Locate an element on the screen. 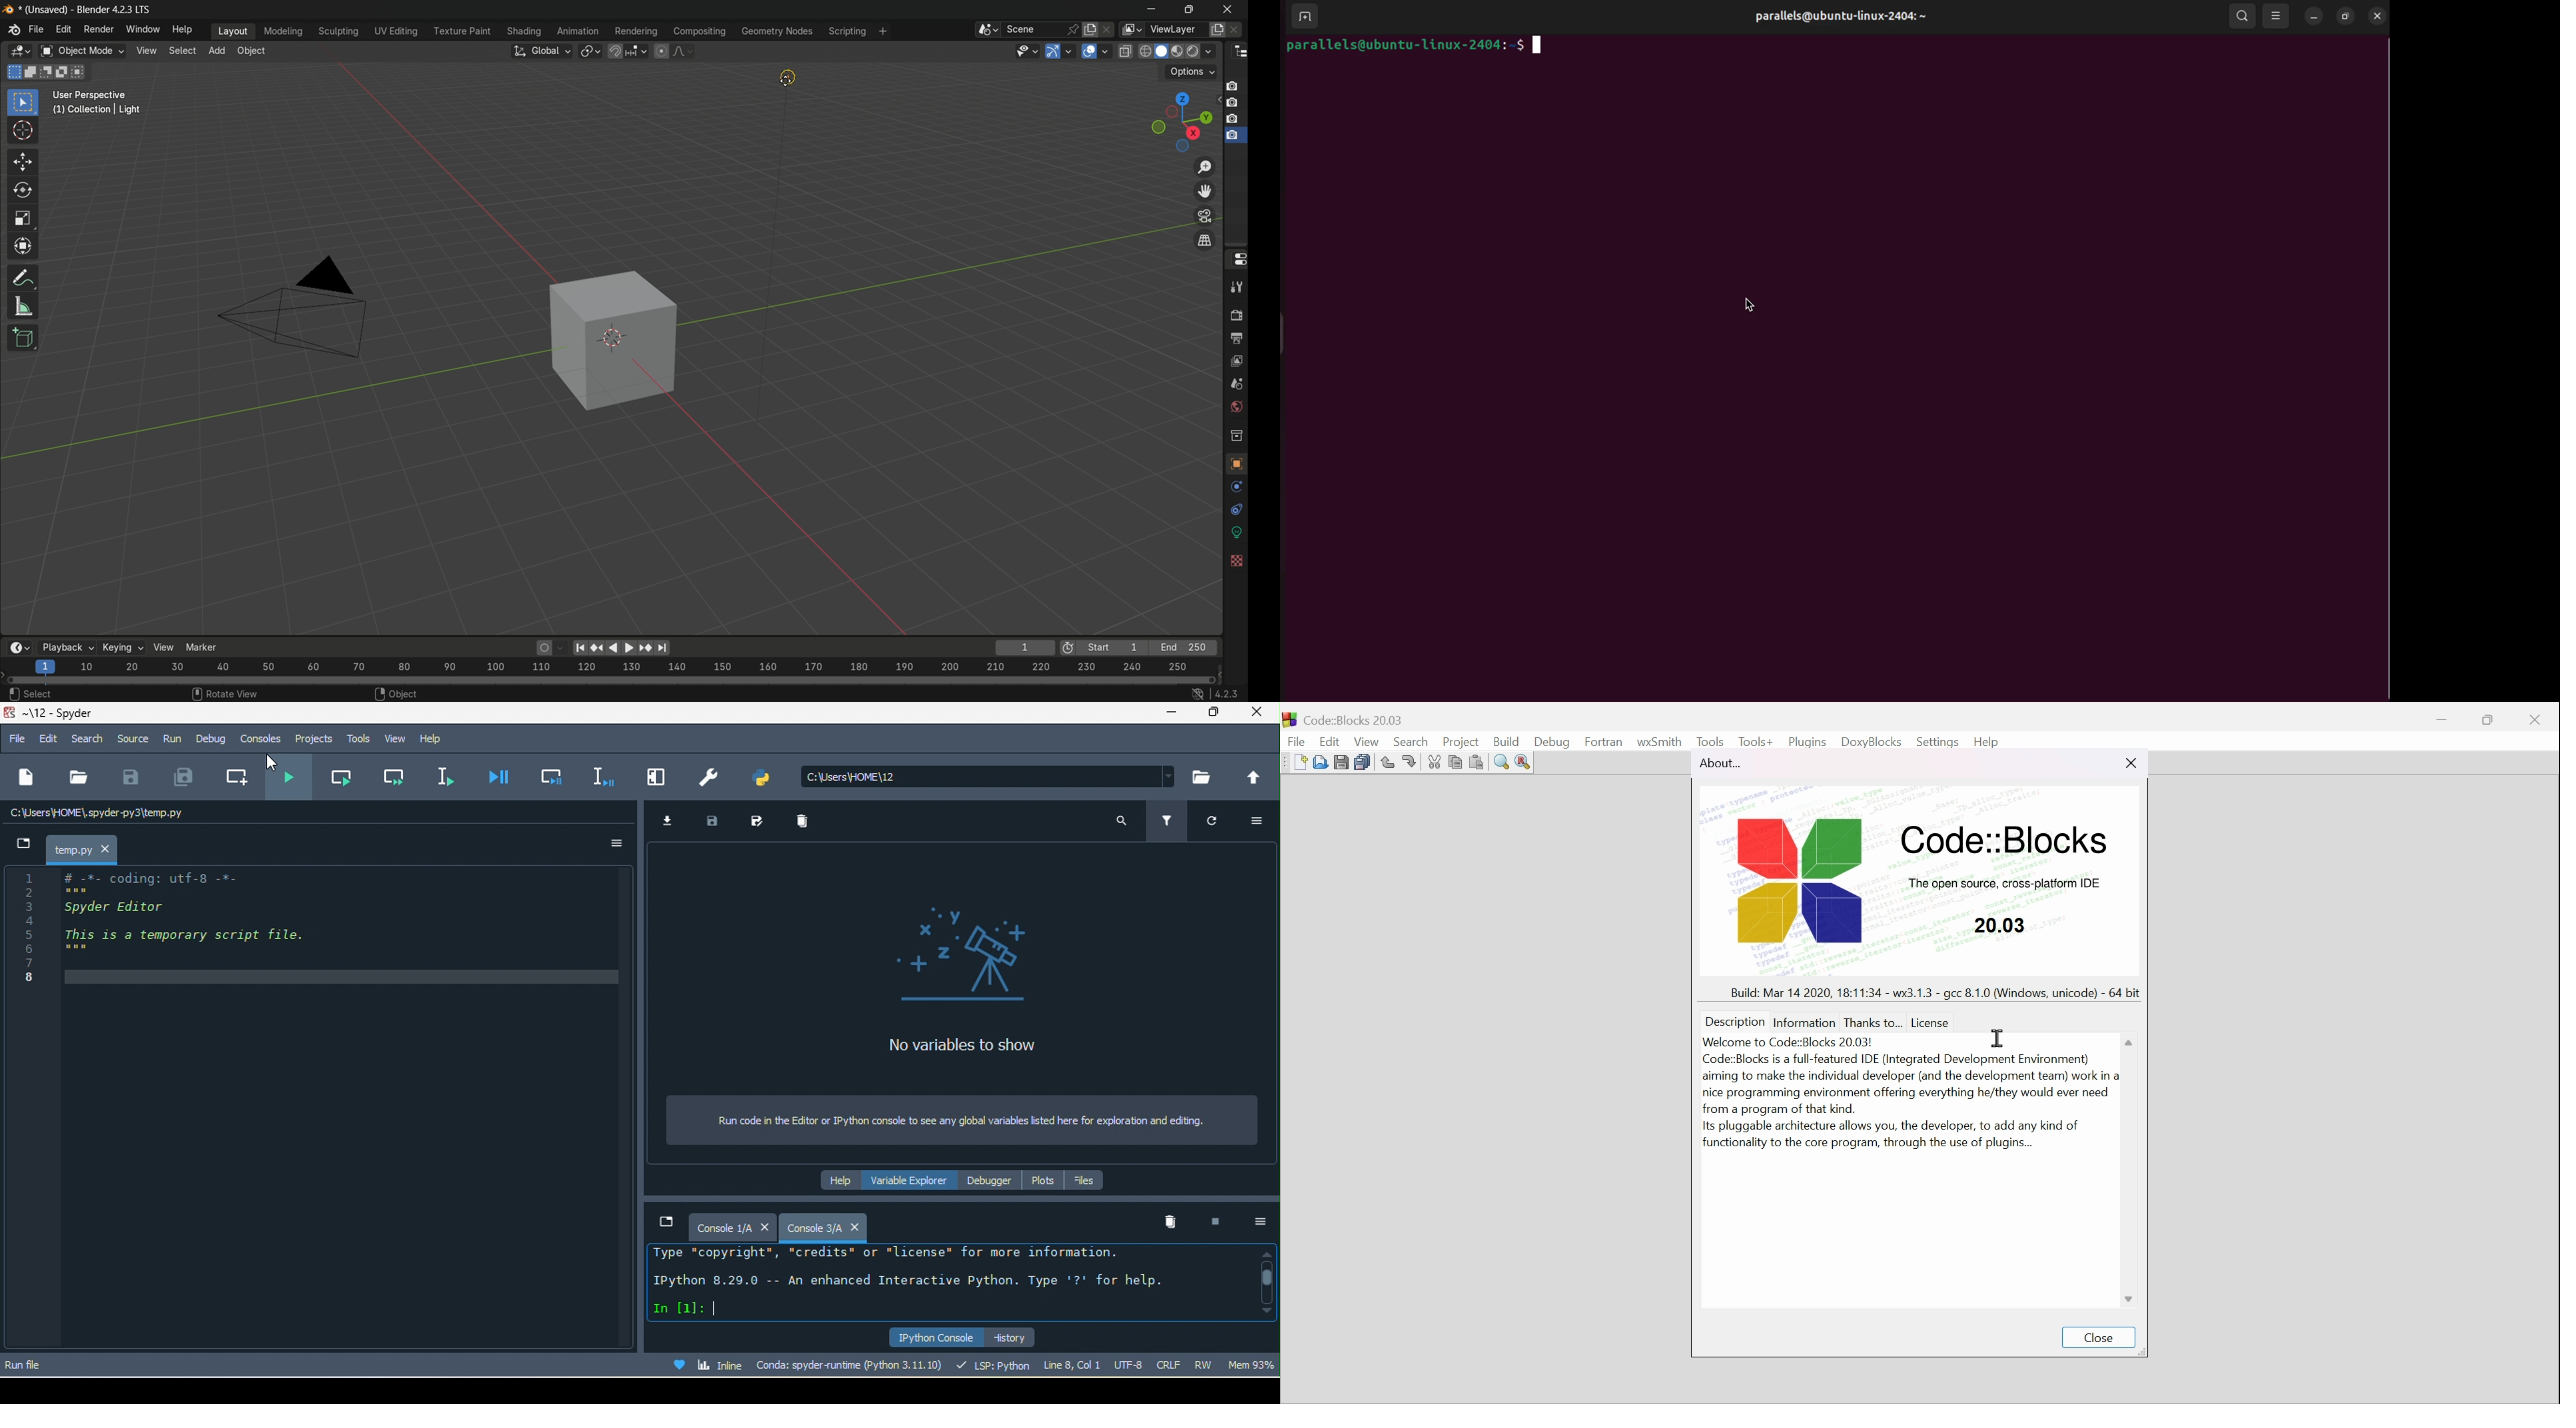 The height and width of the screenshot is (1428, 2576). overlays is located at coordinates (1106, 51).